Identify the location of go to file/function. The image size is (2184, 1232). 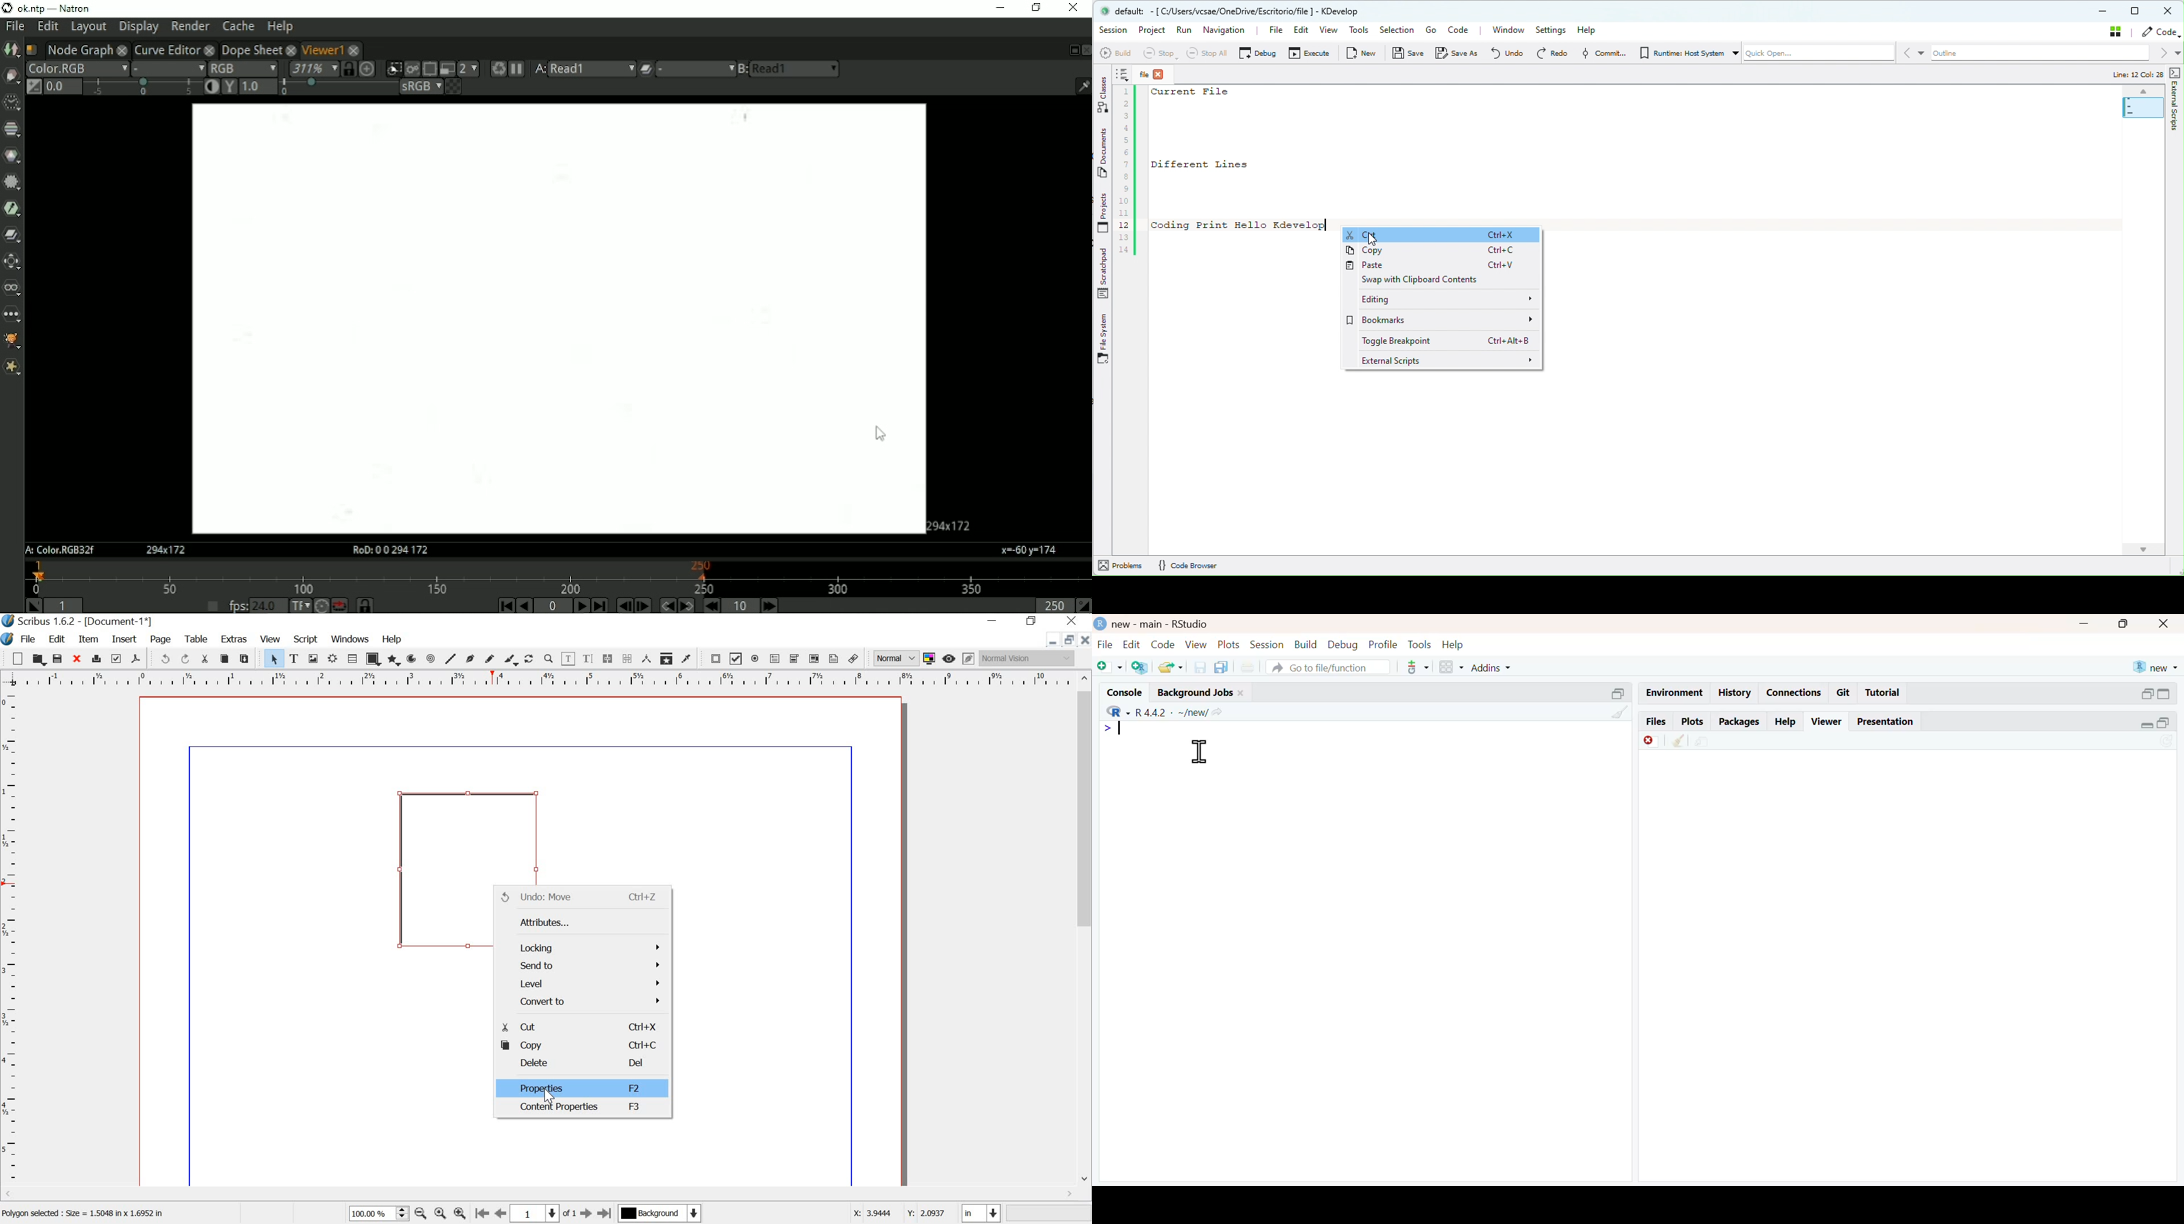
(1329, 668).